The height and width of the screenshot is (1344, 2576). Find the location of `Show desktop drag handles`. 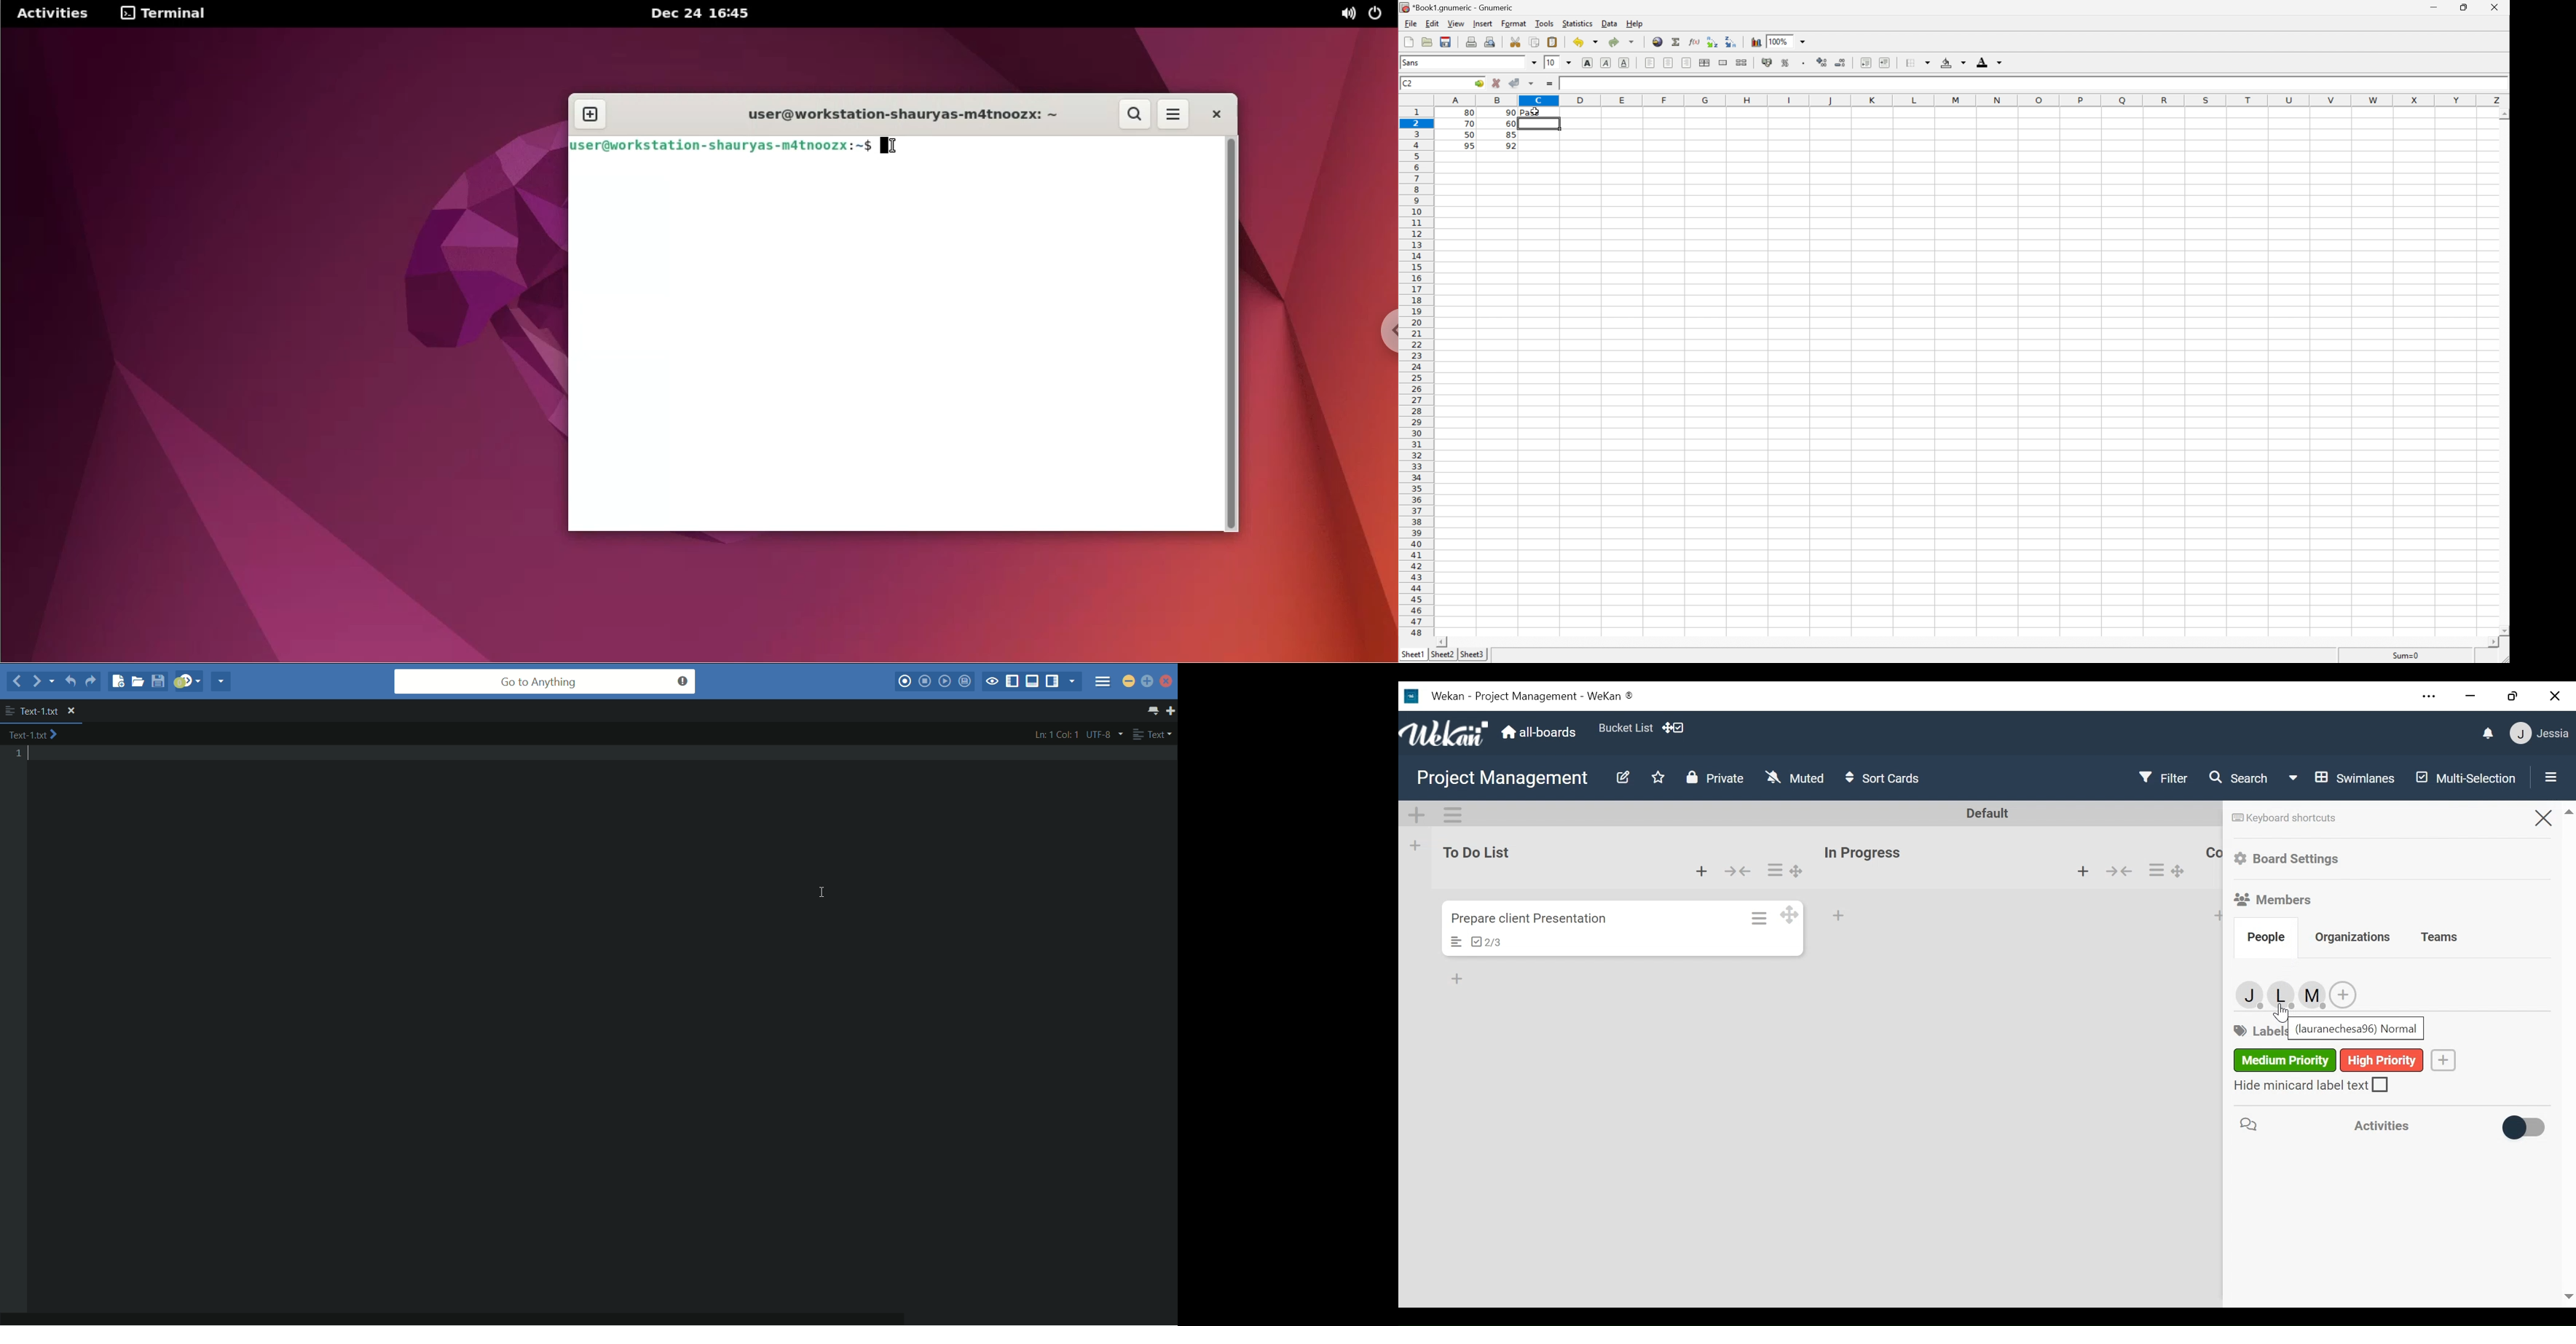

Show desktop drag handles is located at coordinates (1676, 729).